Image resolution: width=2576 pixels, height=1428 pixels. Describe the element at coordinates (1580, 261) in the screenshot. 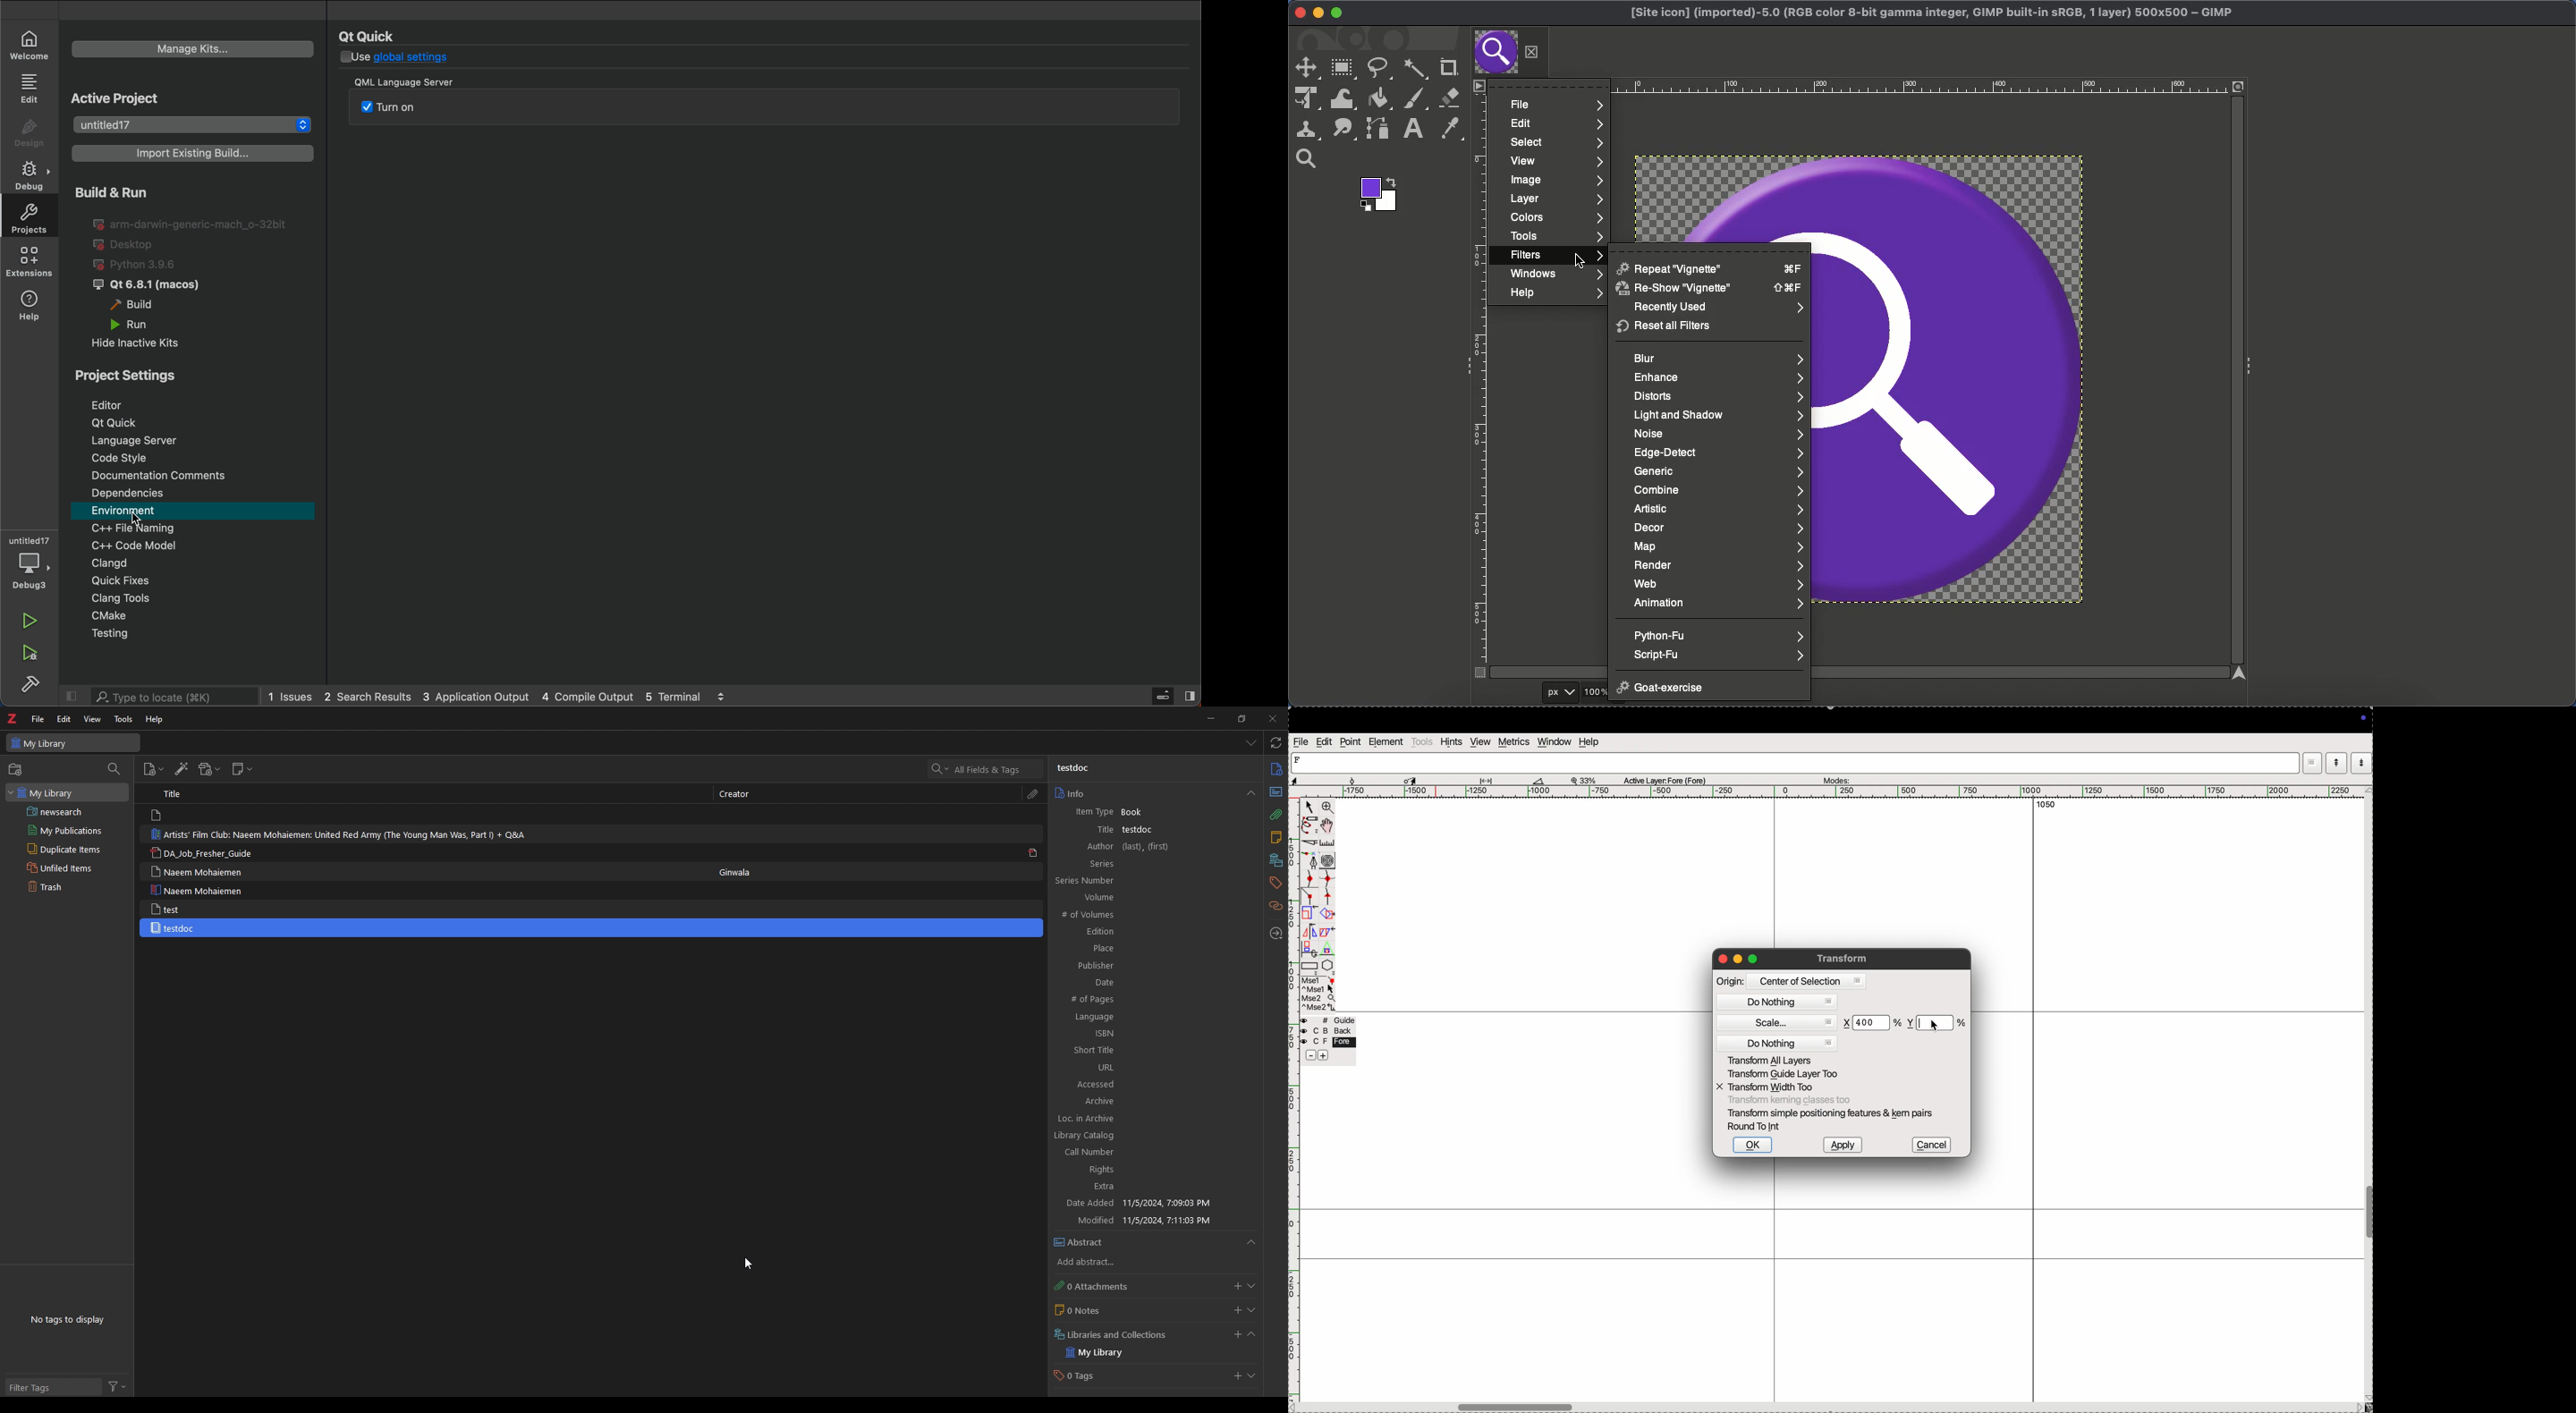

I see `cursor` at that location.